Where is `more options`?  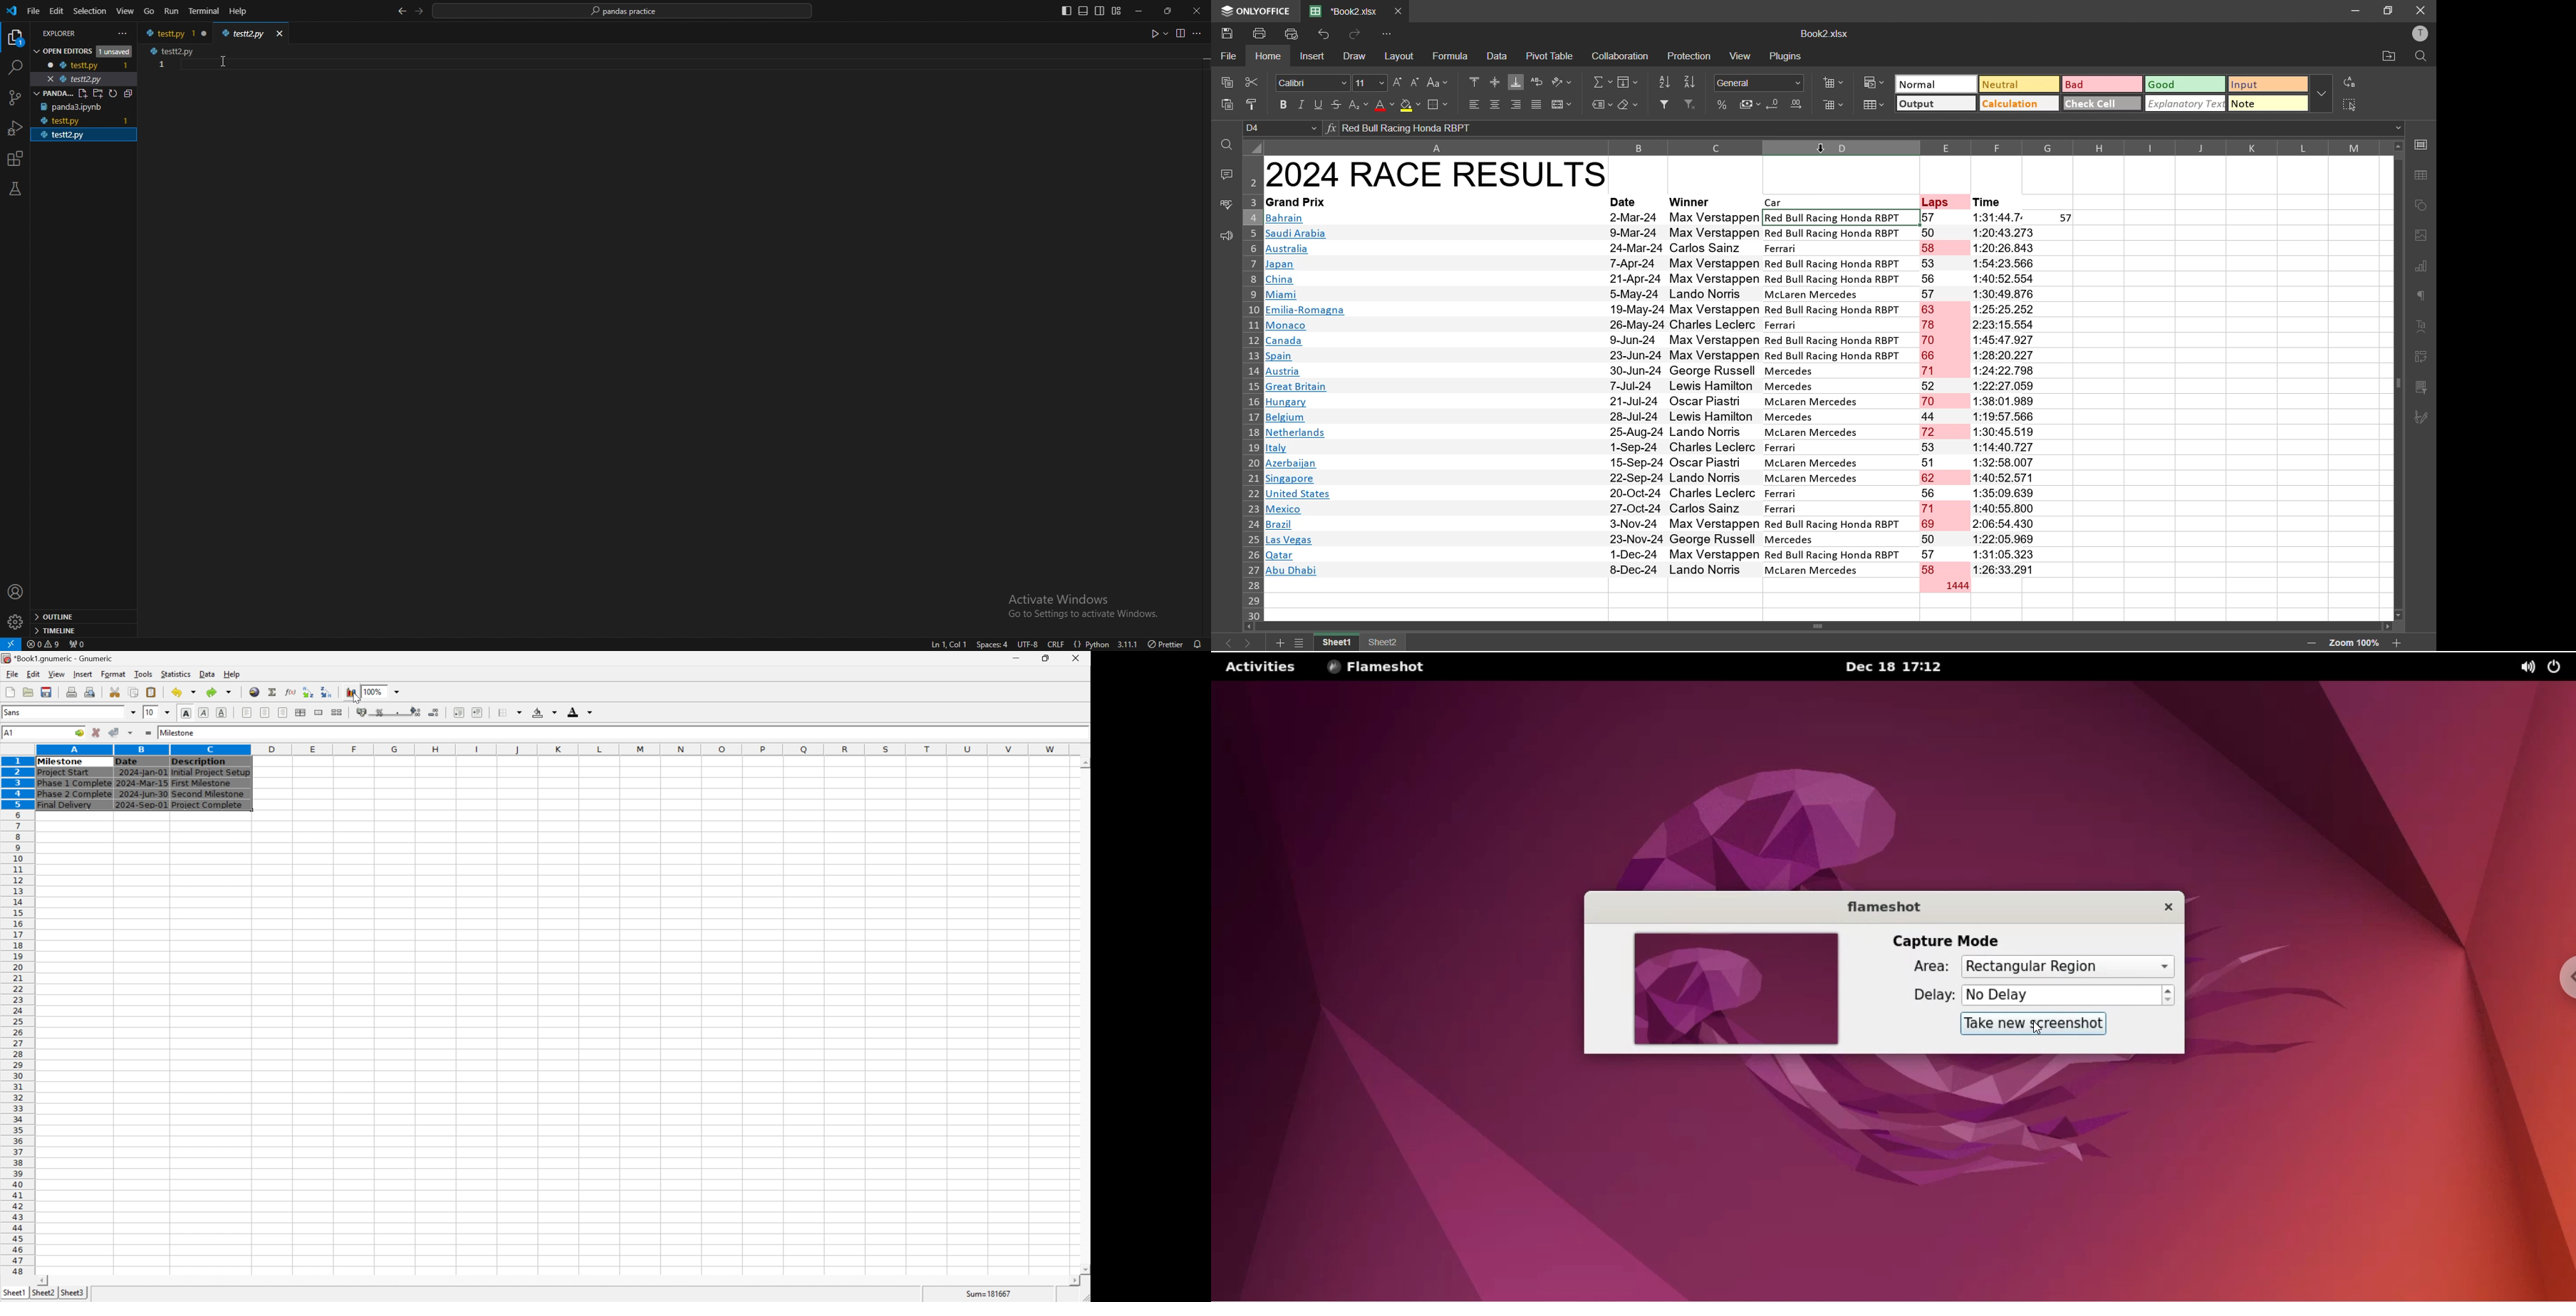 more options is located at coordinates (2321, 93).